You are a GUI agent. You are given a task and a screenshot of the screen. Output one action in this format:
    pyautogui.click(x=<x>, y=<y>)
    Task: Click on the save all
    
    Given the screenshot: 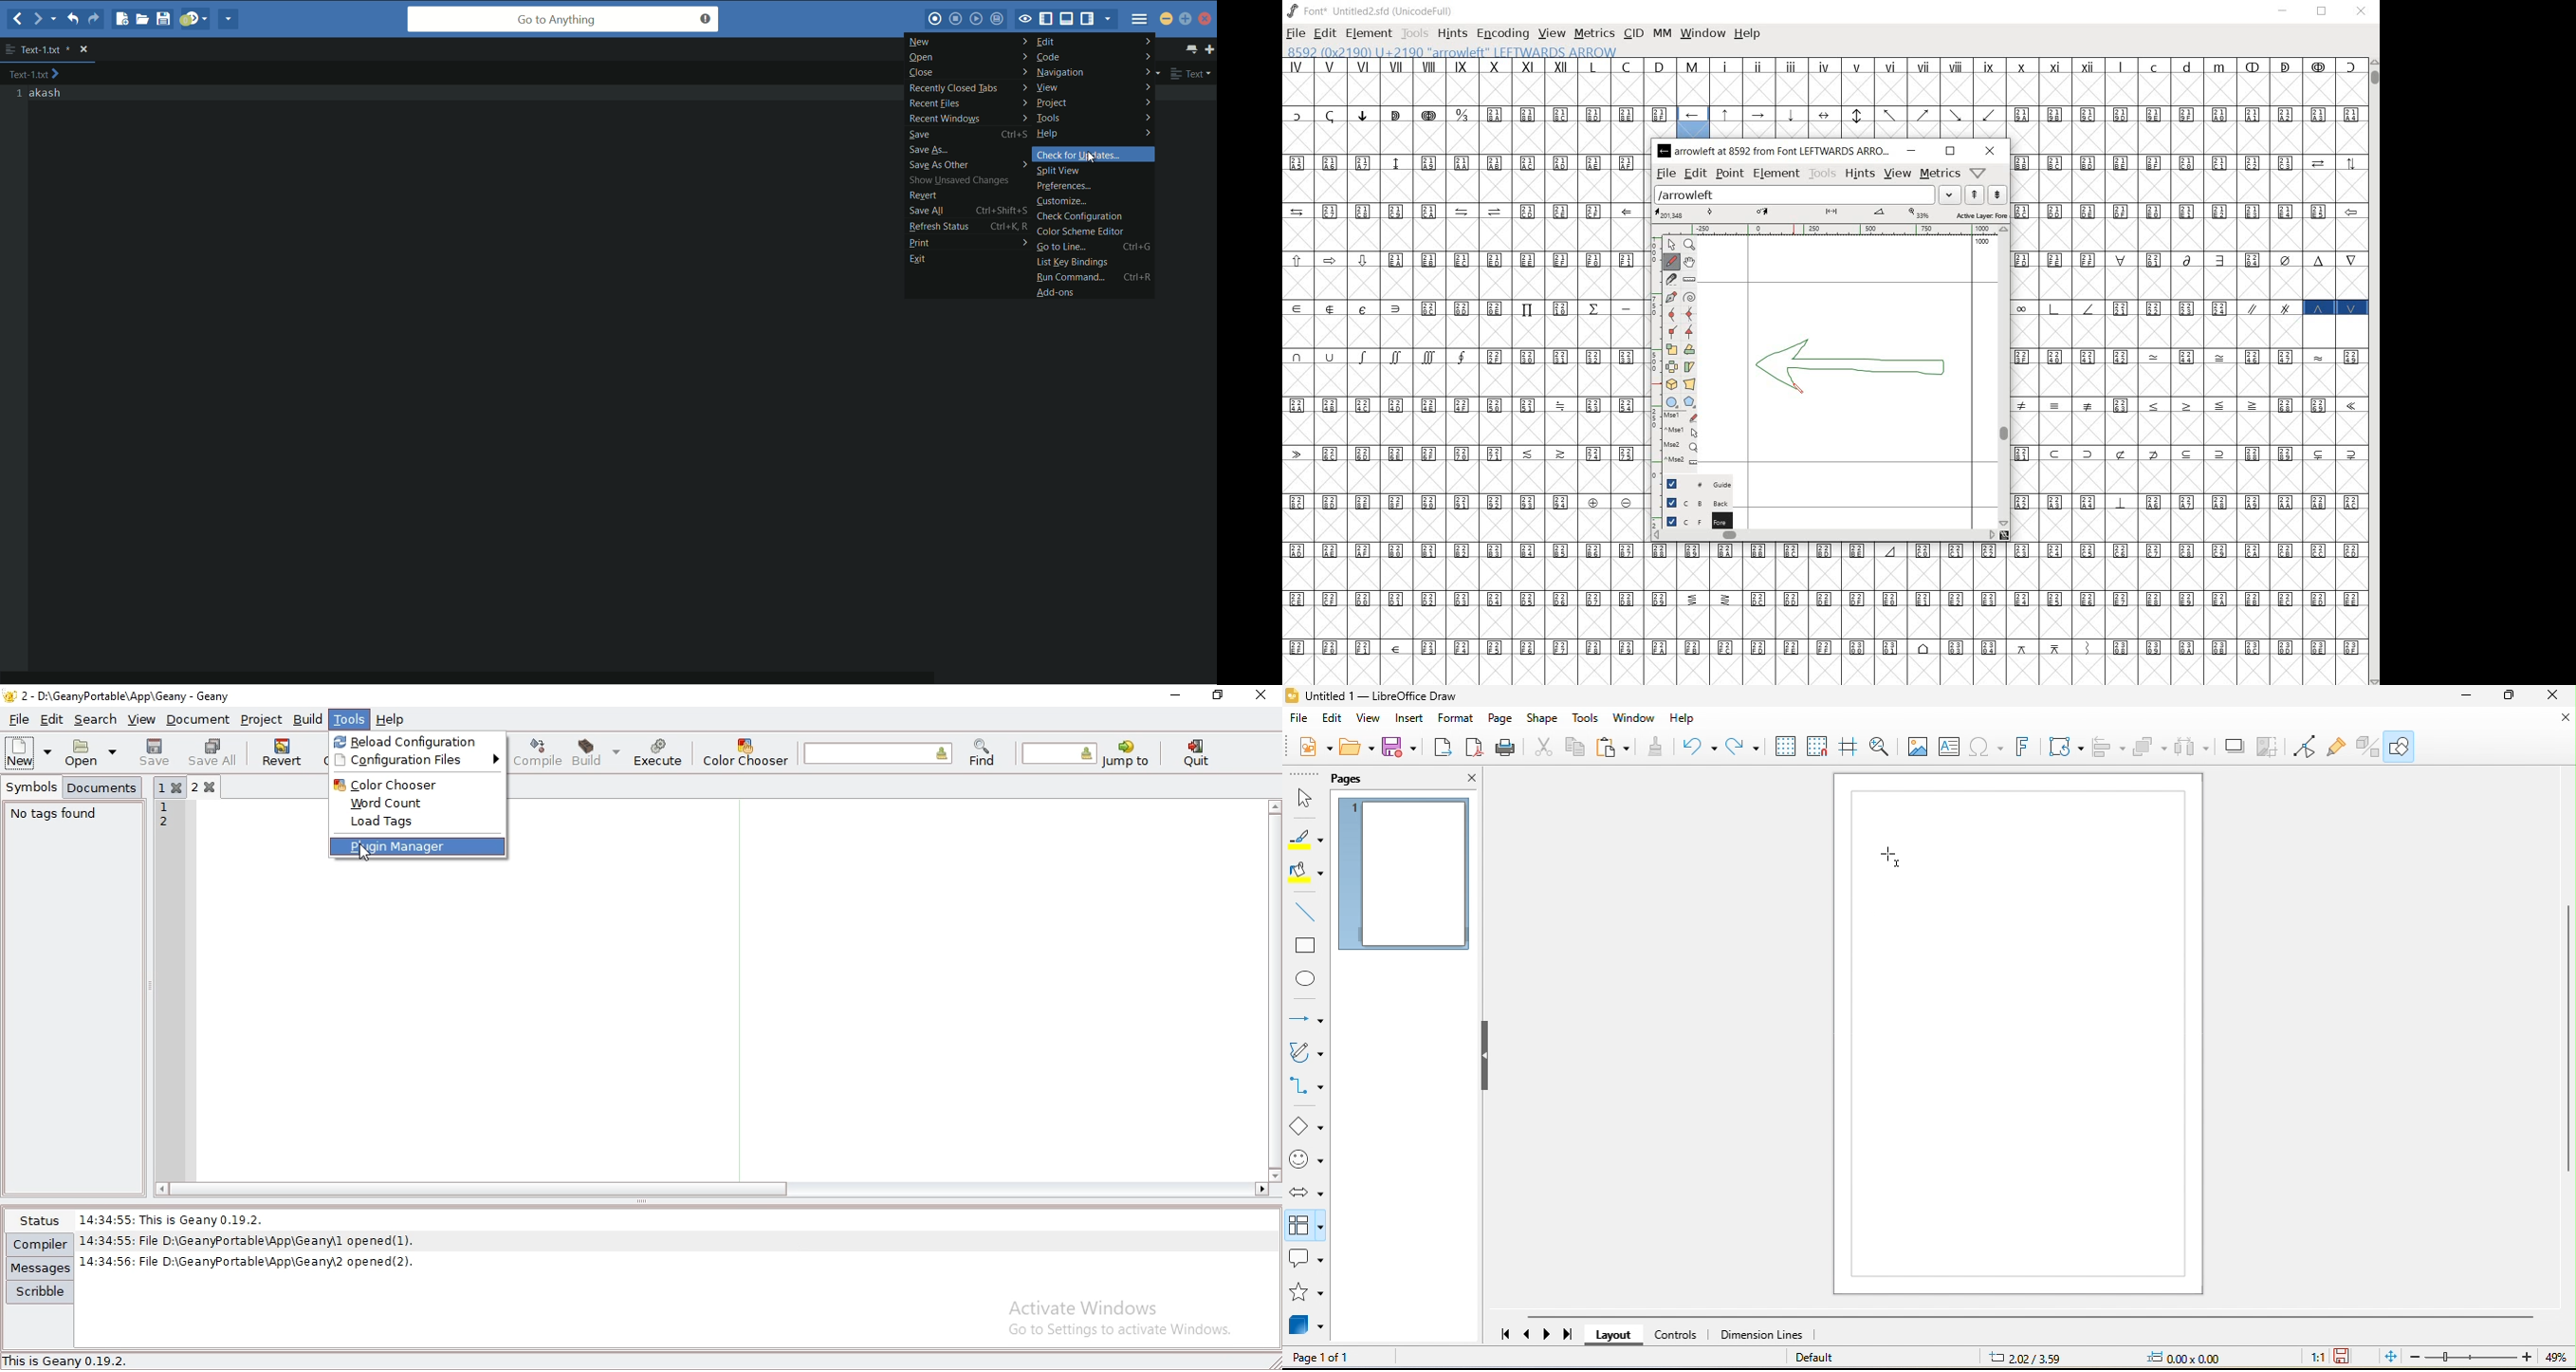 What is the action you would take?
    pyautogui.click(x=967, y=211)
    